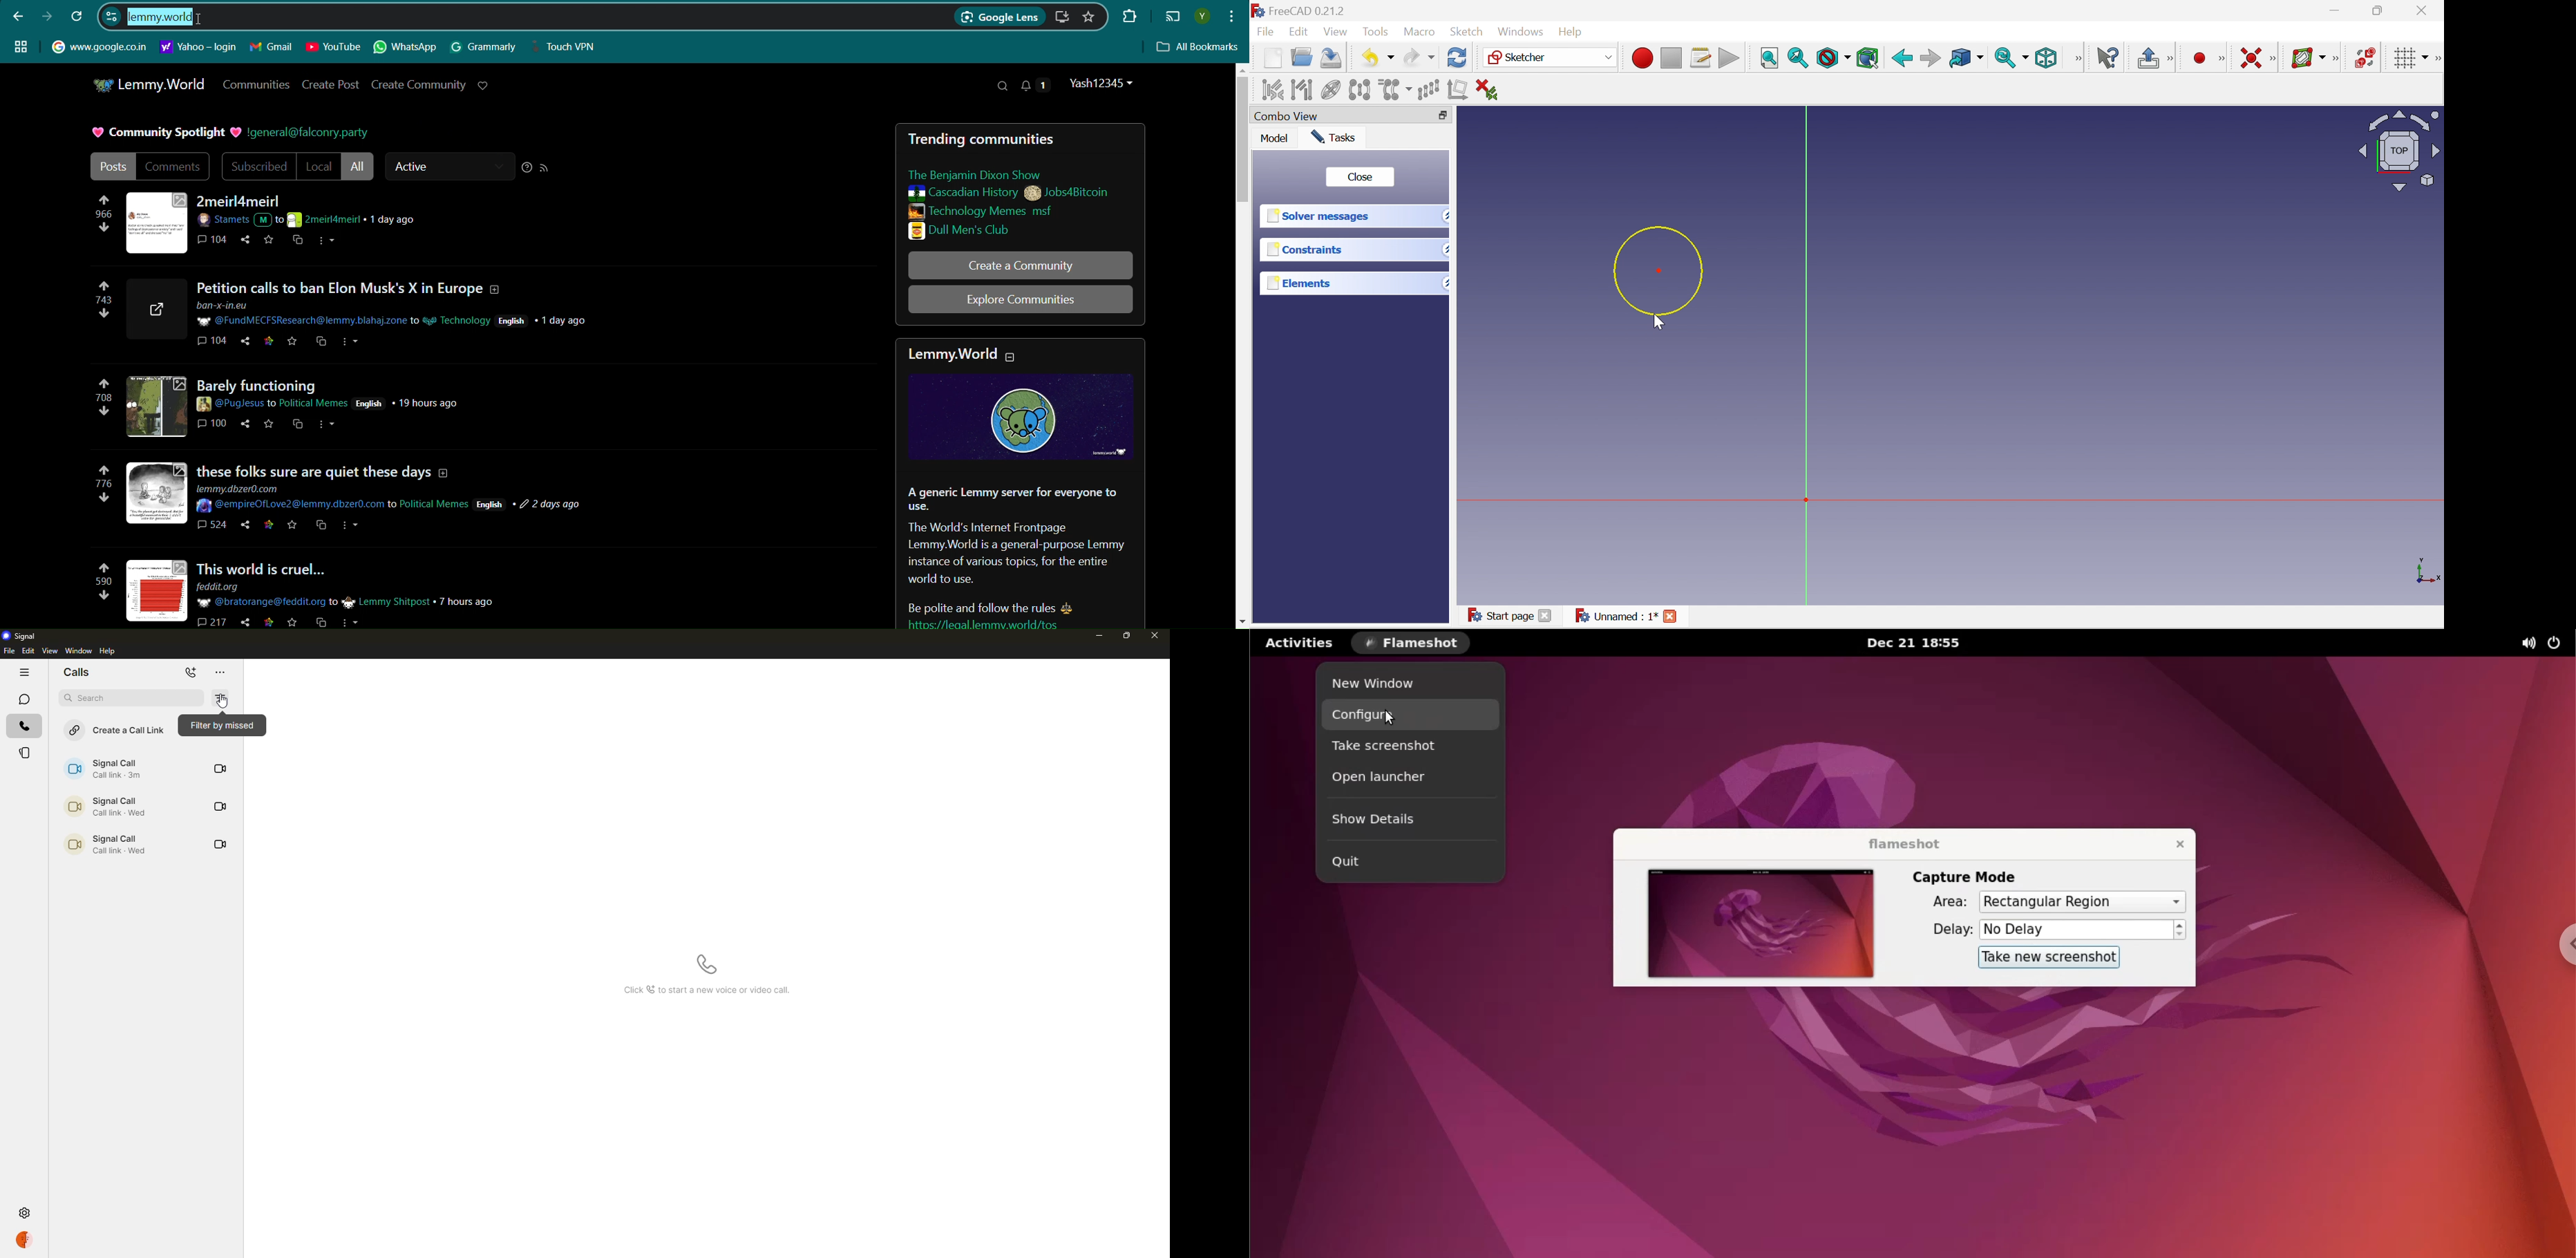 The width and height of the screenshot is (2576, 1260). What do you see at coordinates (111, 16) in the screenshot?
I see `view site information` at bounding box center [111, 16].